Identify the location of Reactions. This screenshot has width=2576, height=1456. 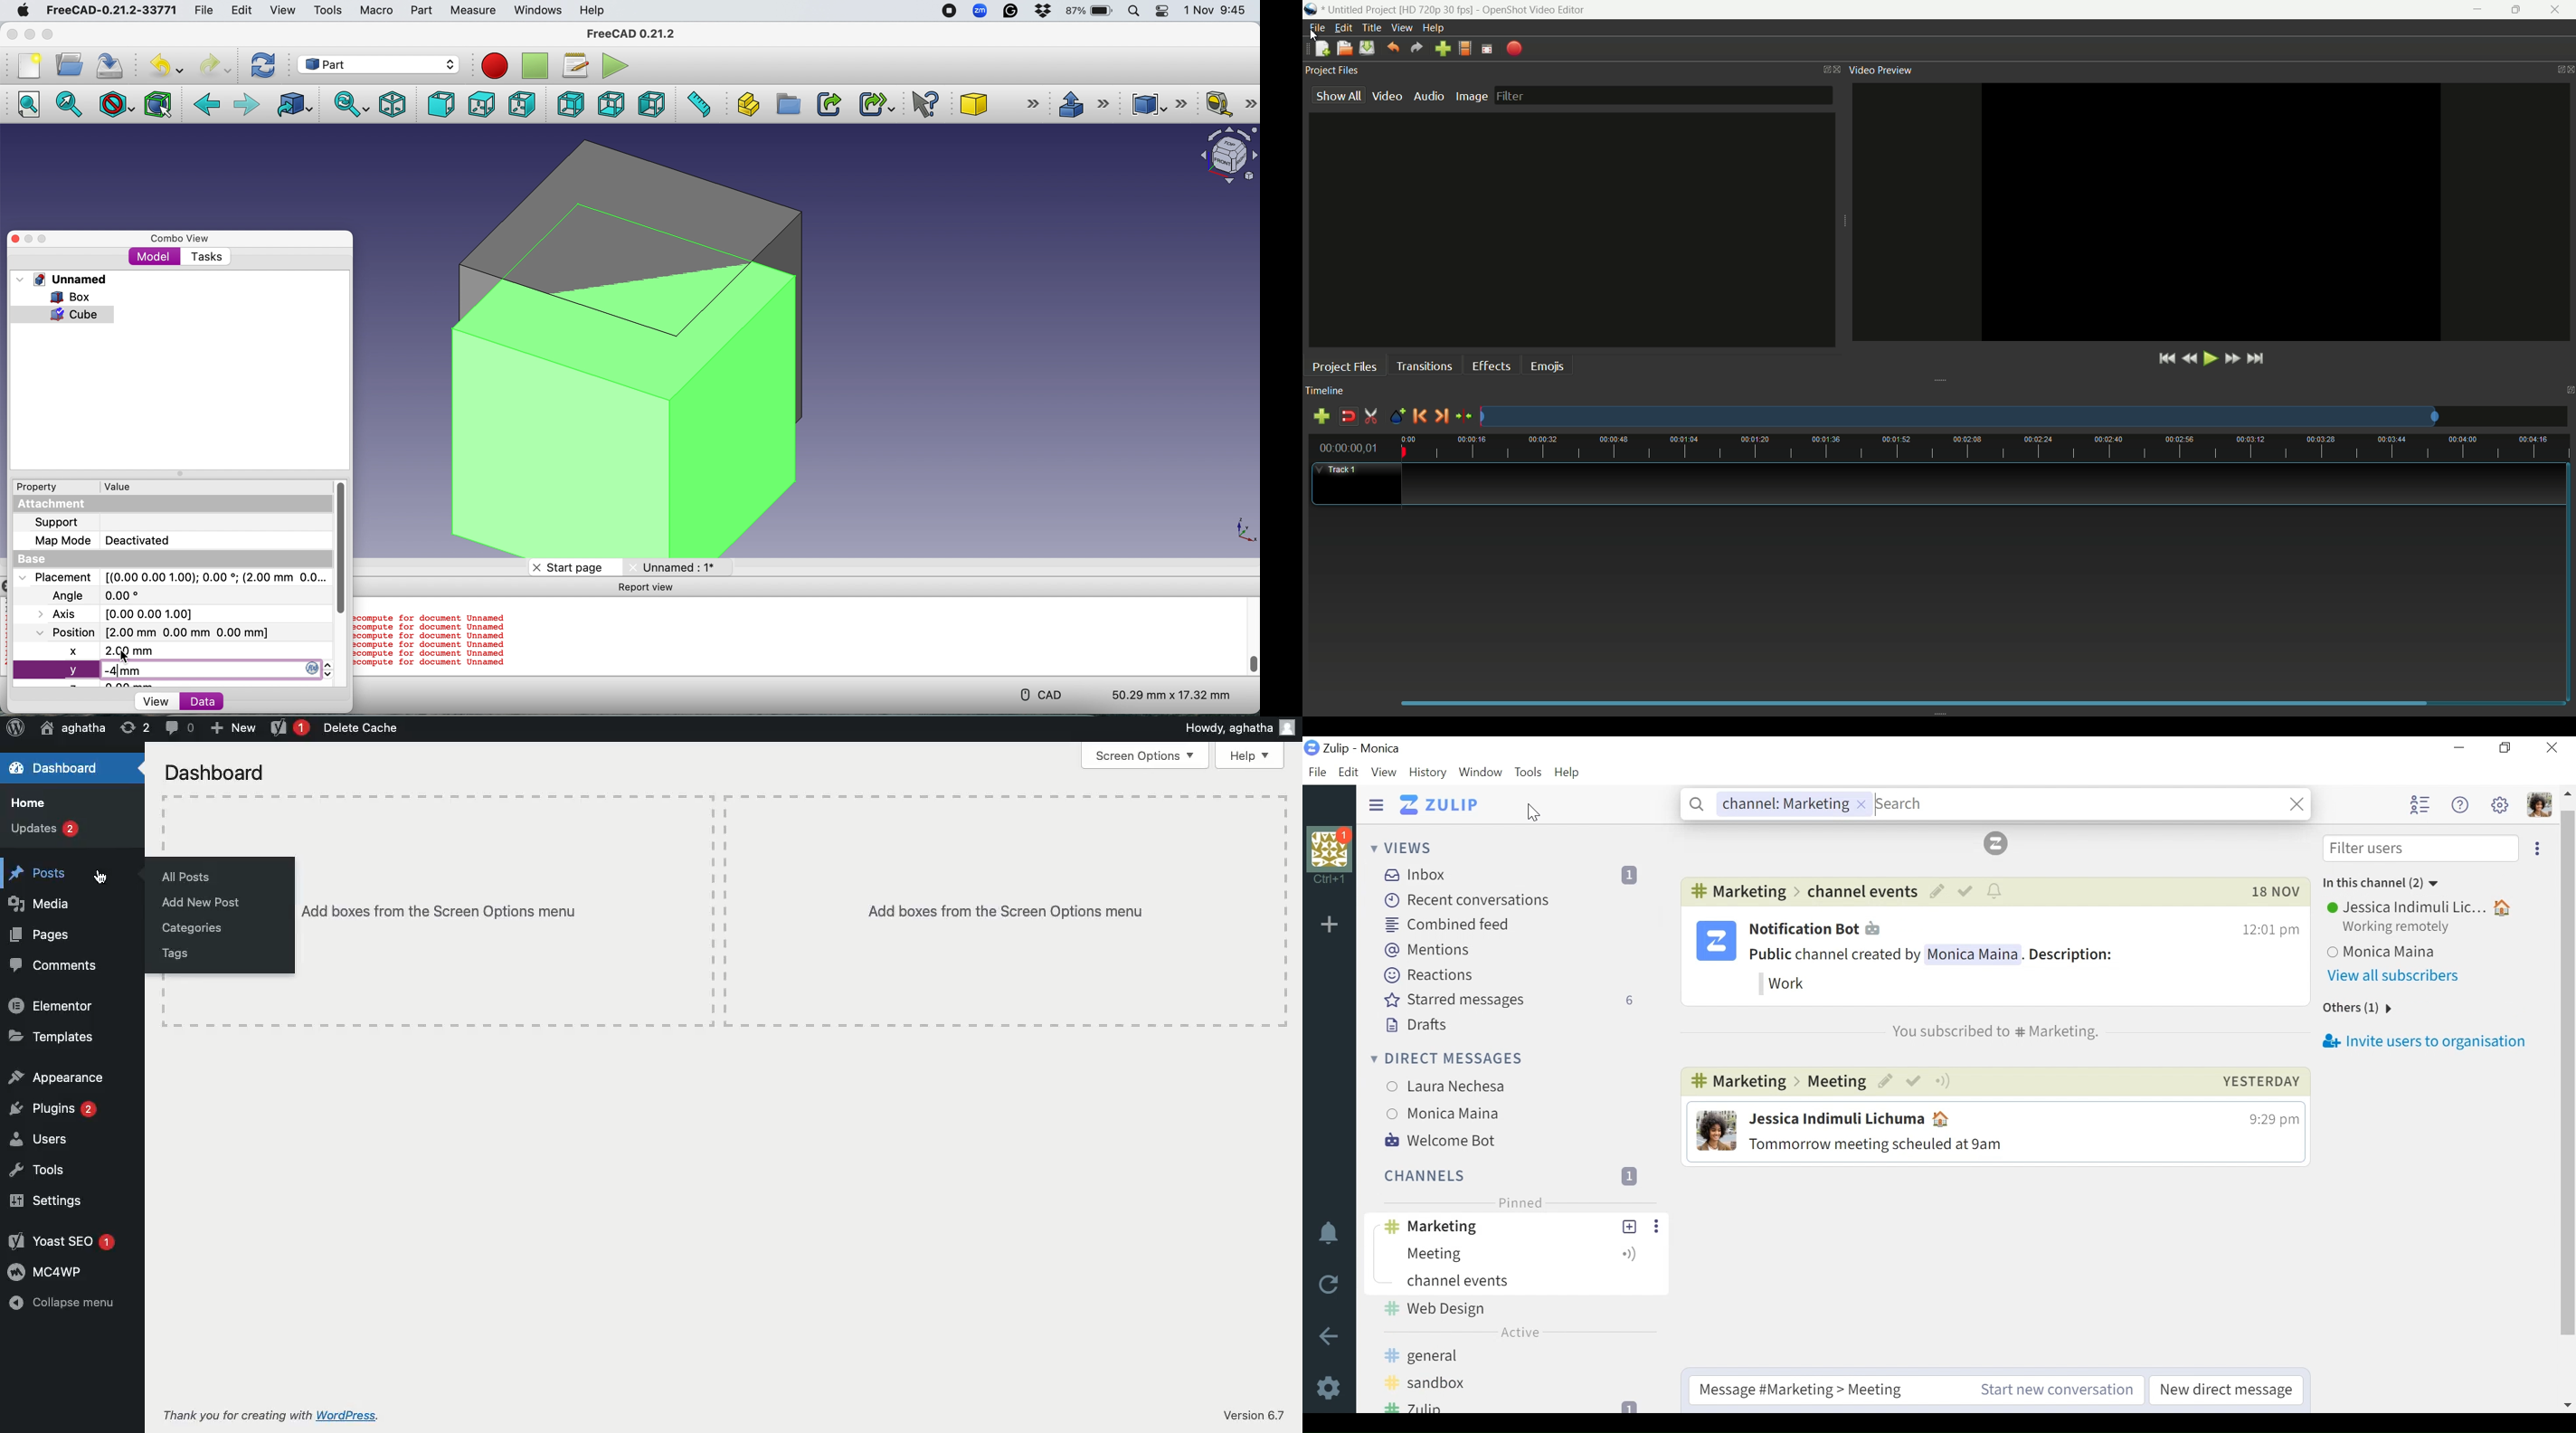
(1427, 975).